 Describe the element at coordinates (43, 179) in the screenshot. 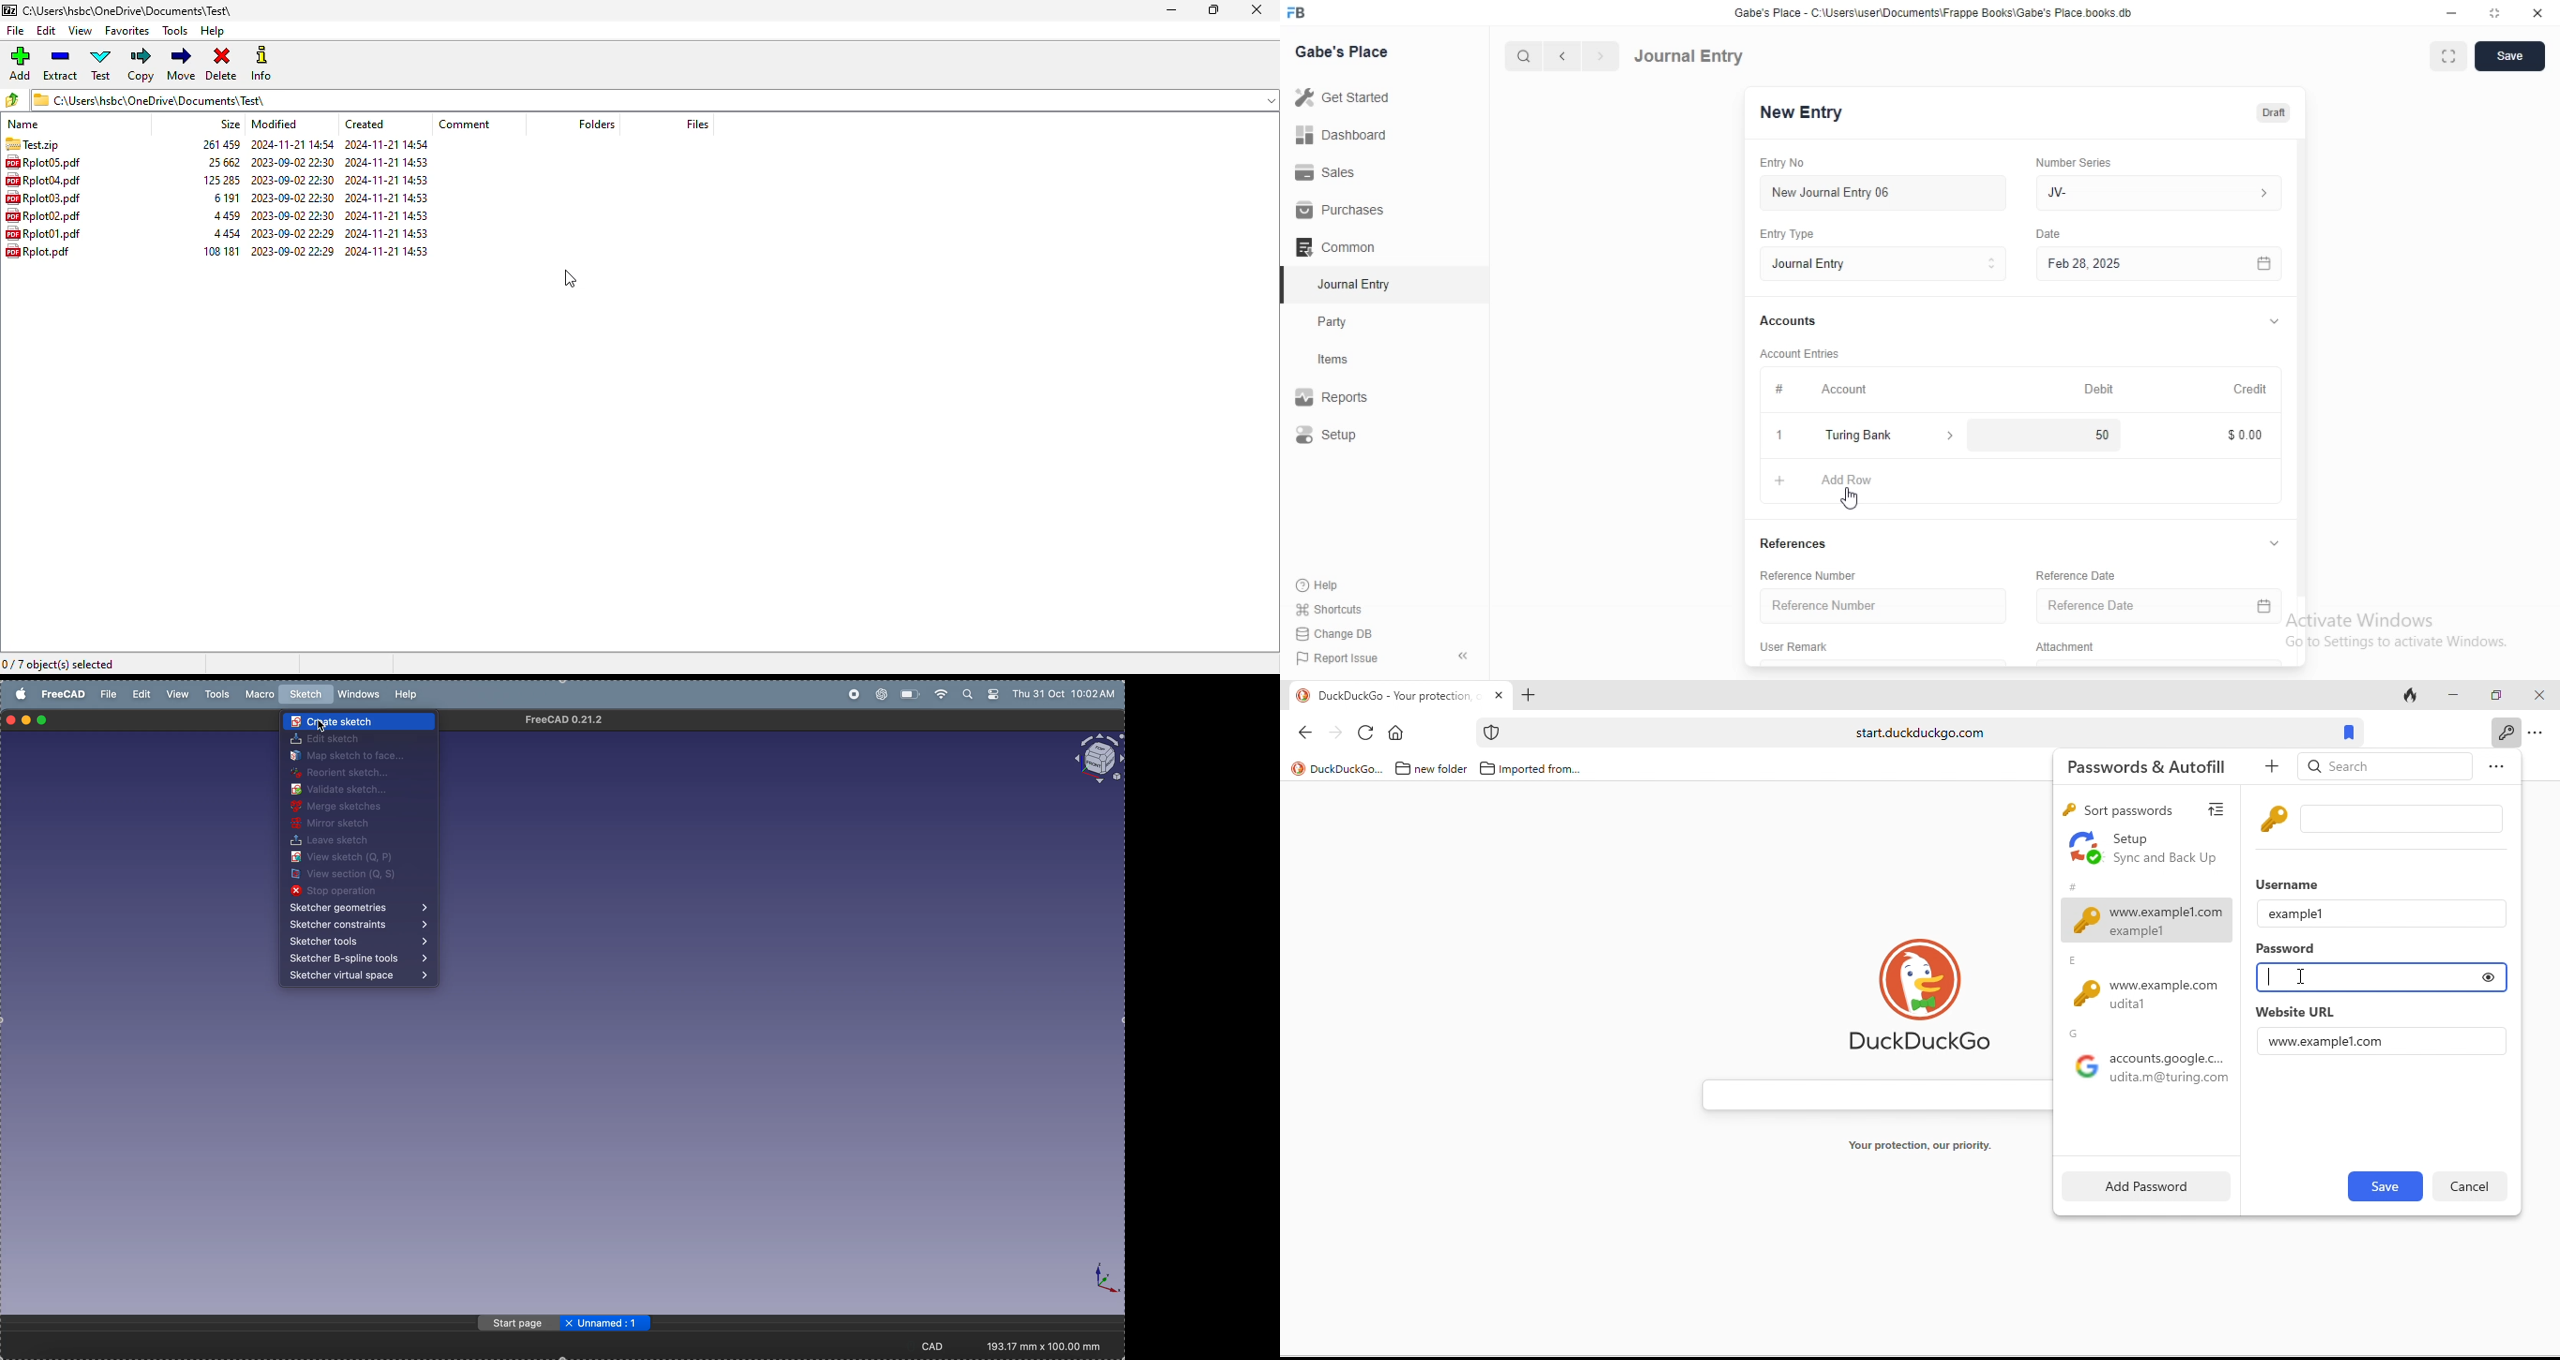

I see `rplot04` at that location.